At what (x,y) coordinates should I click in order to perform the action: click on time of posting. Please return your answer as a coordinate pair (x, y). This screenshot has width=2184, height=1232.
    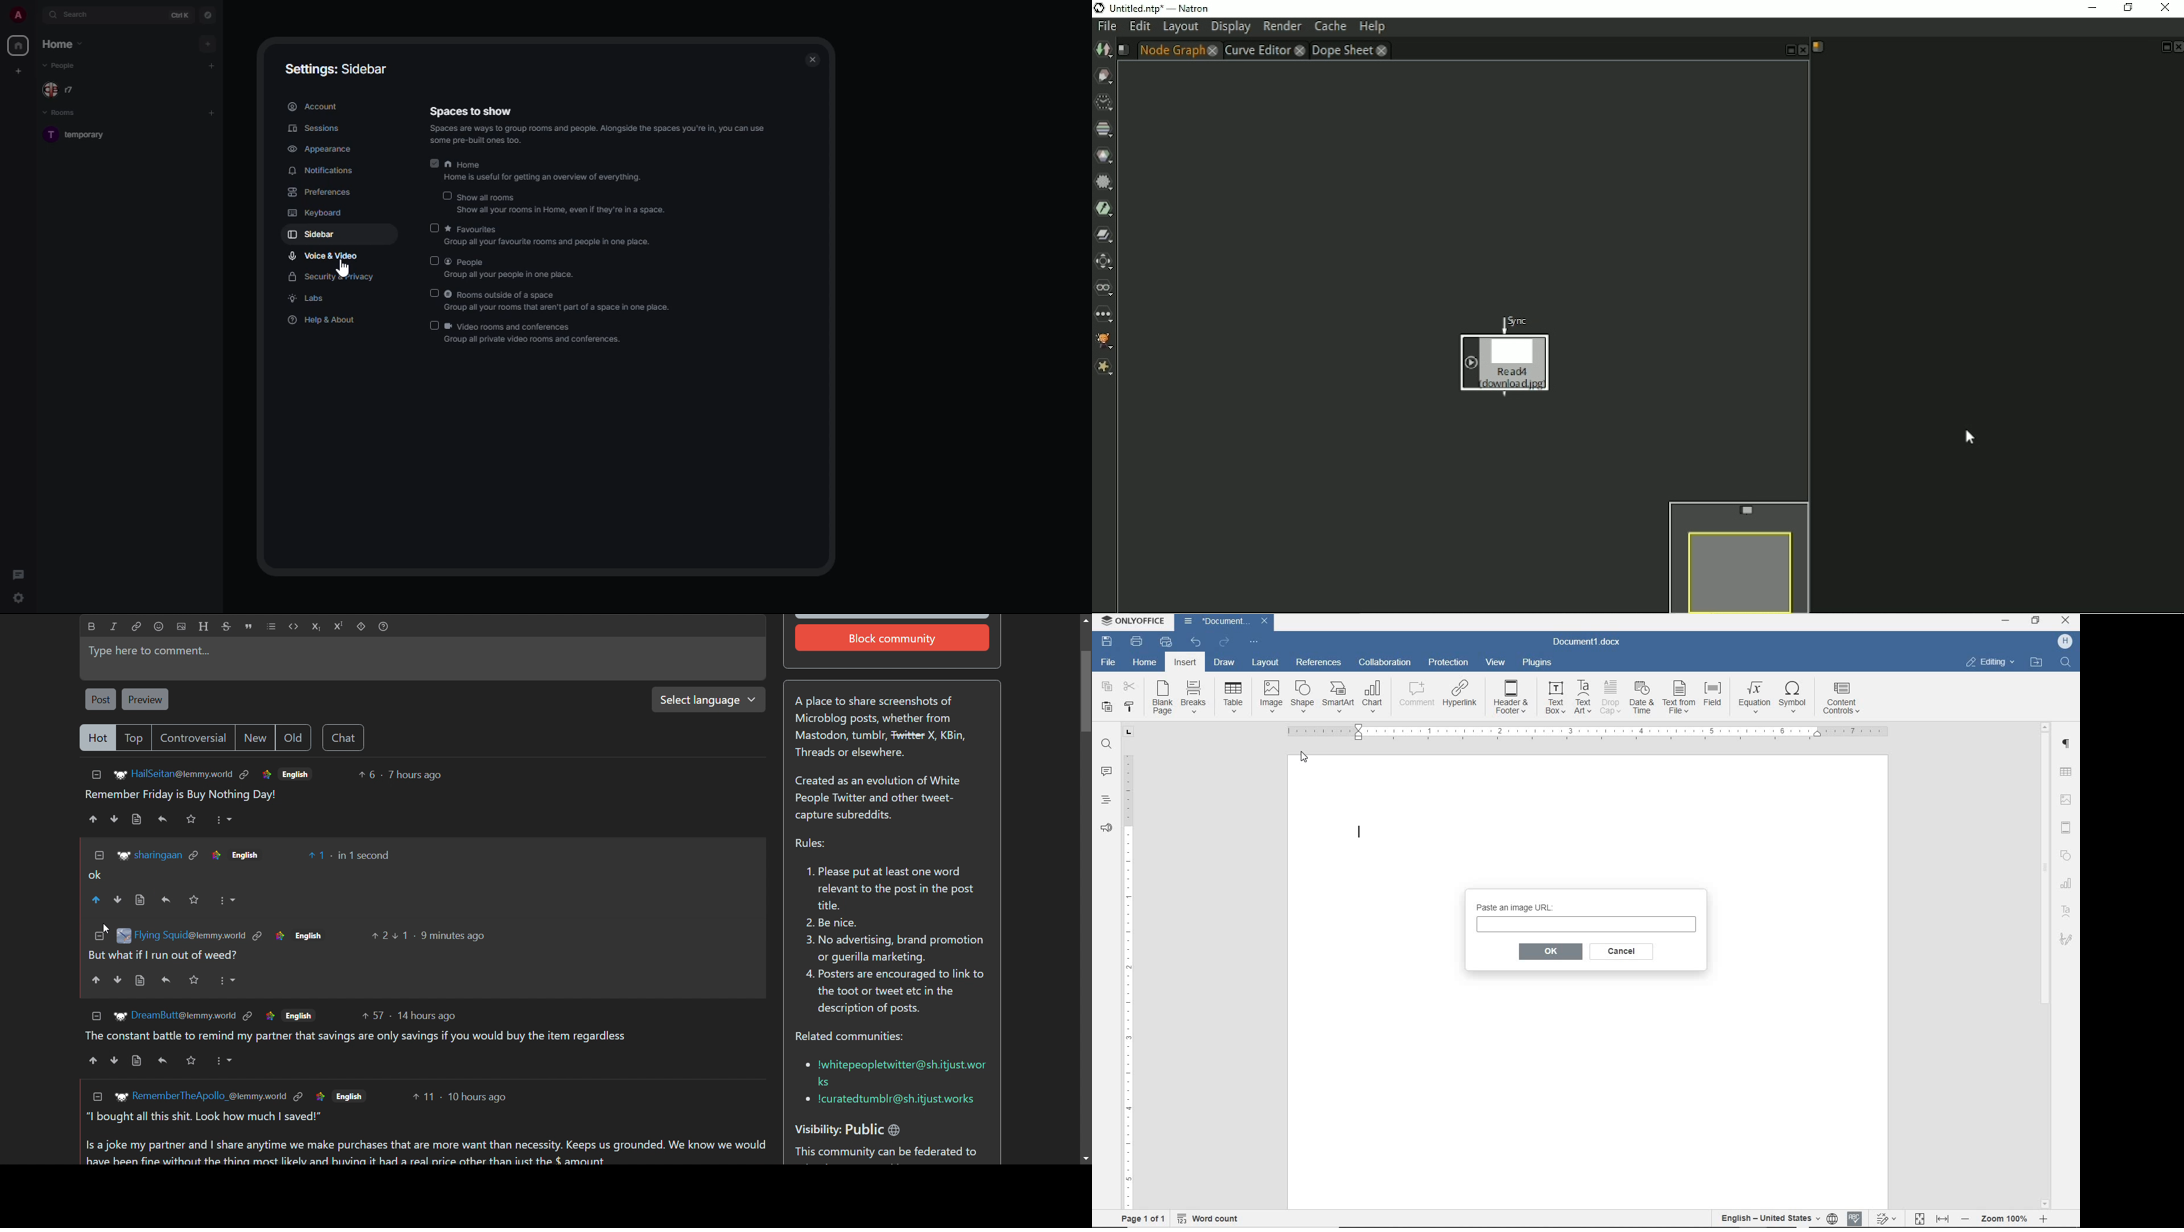
    Looking at the image, I should click on (442, 935).